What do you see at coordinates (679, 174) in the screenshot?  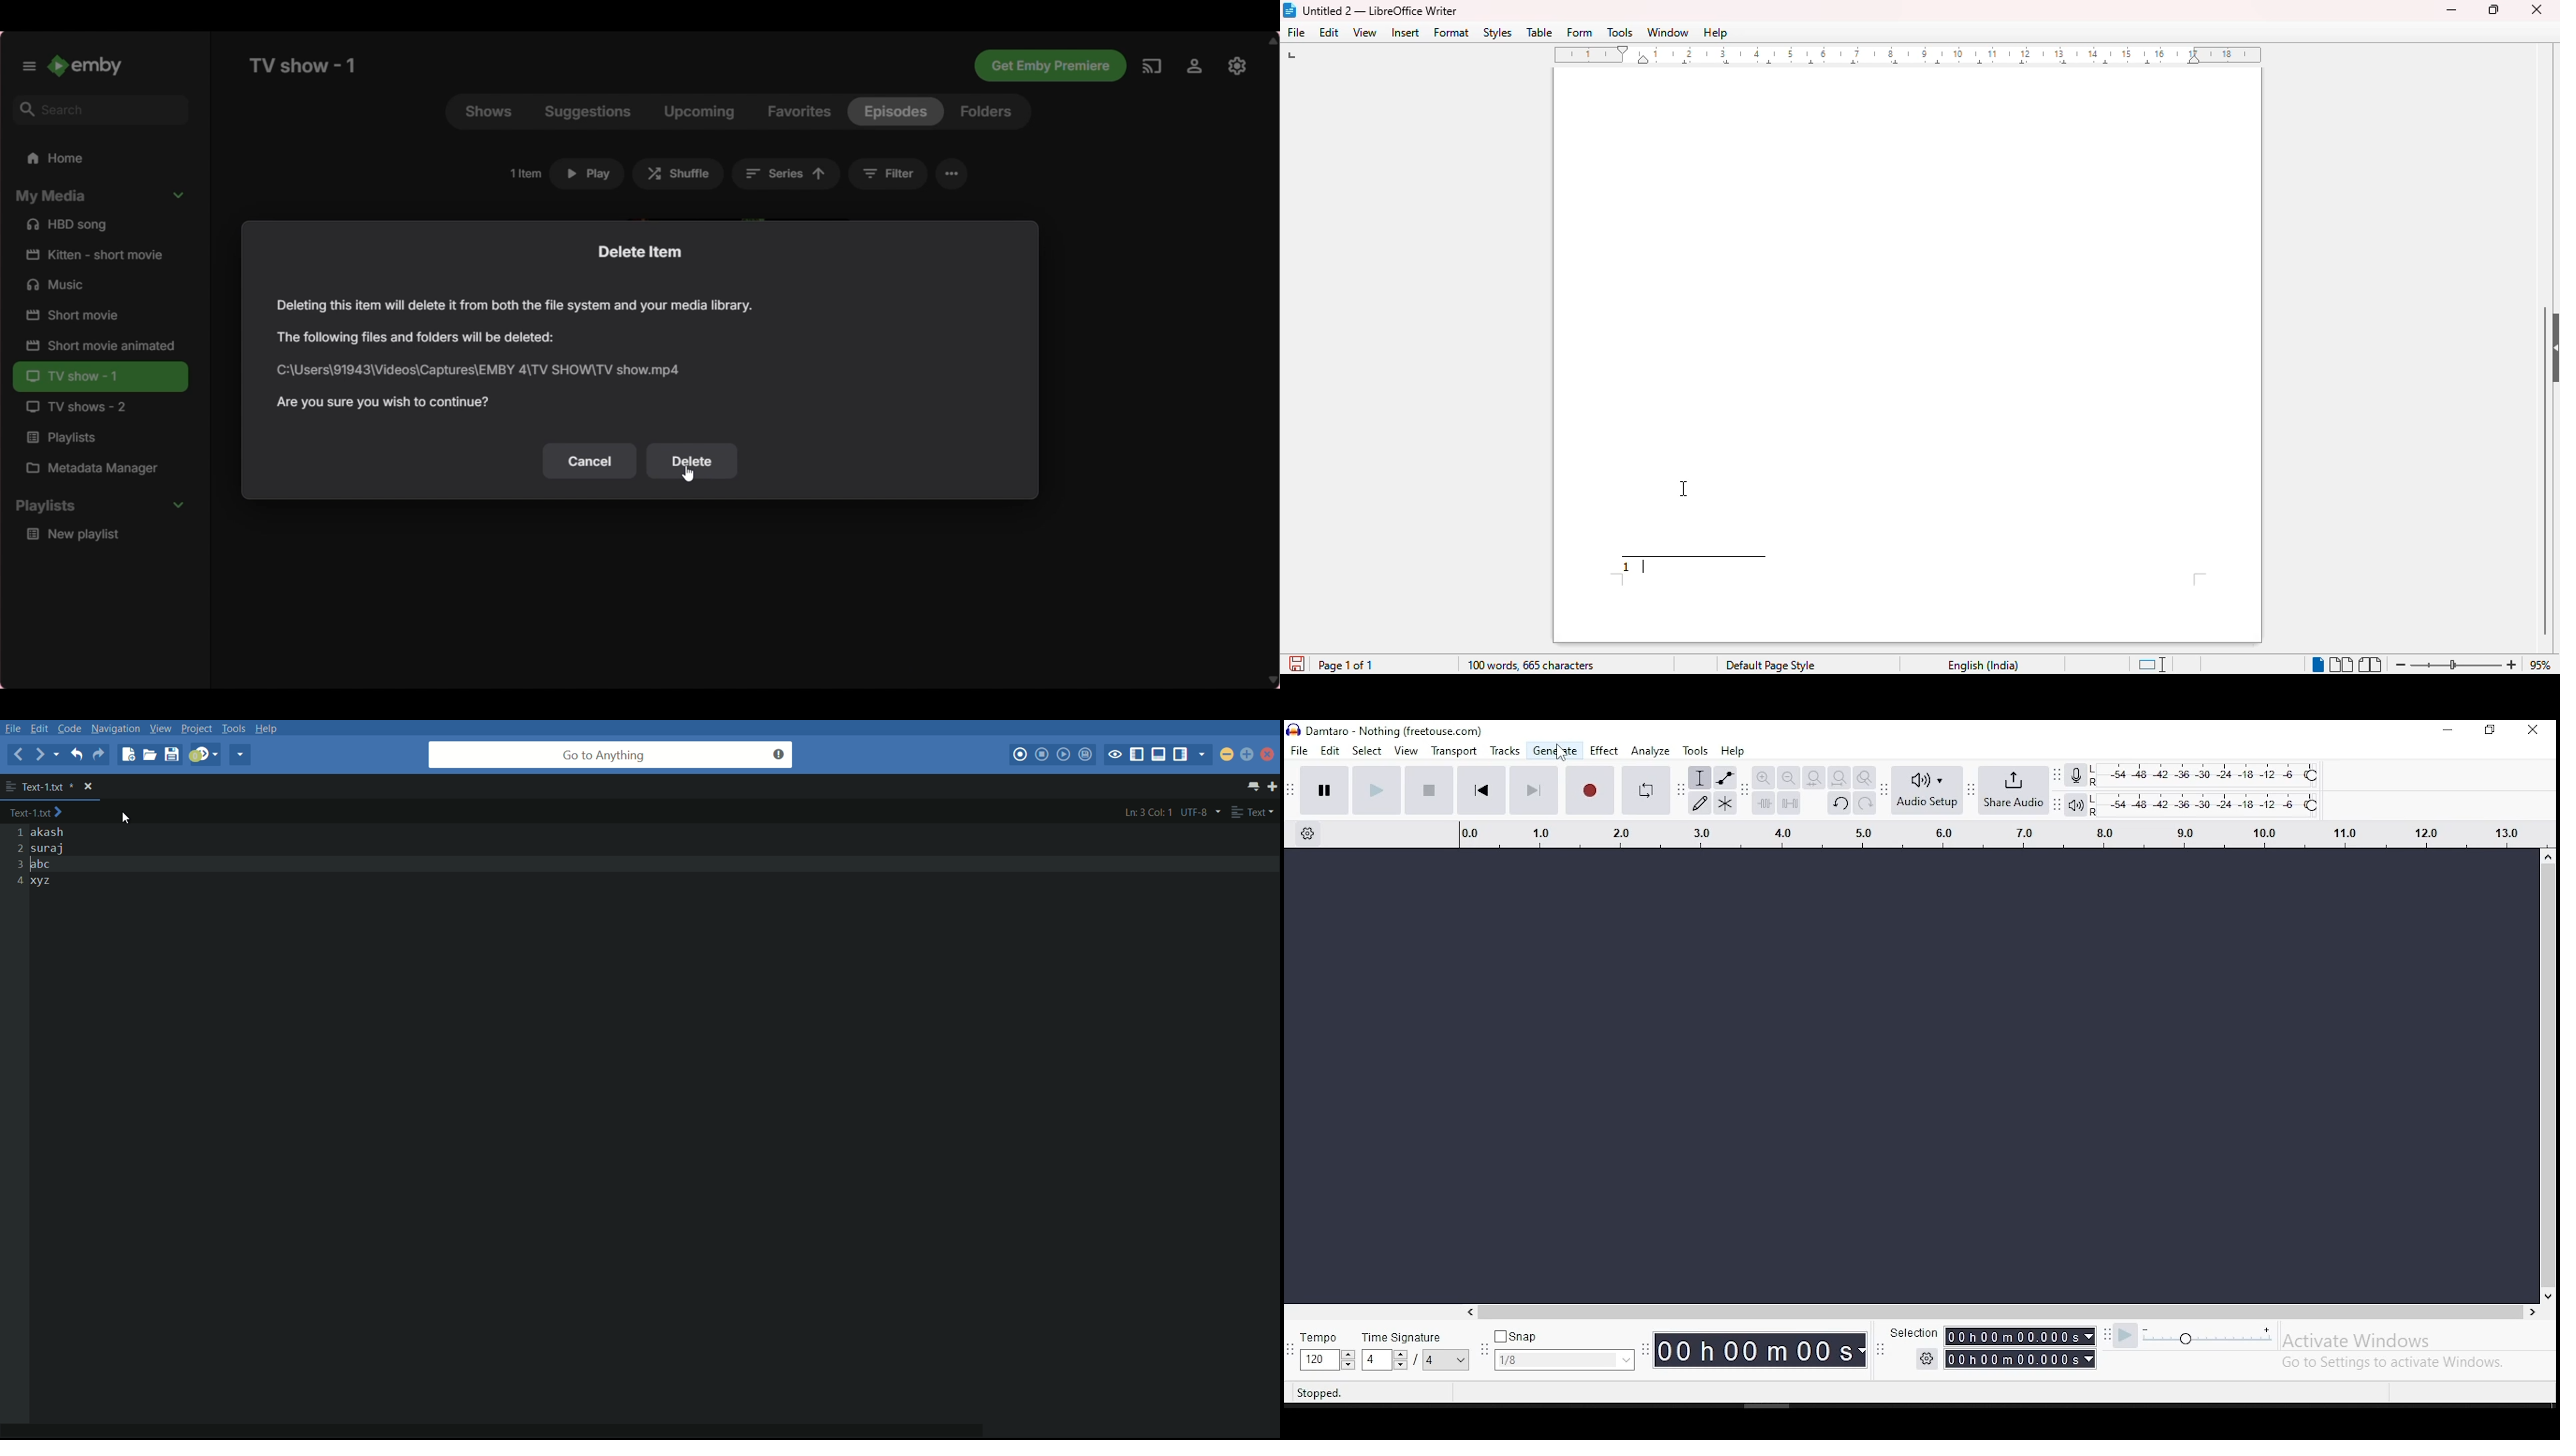 I see `Shuffle episodes` at bounding box center [679, 174].